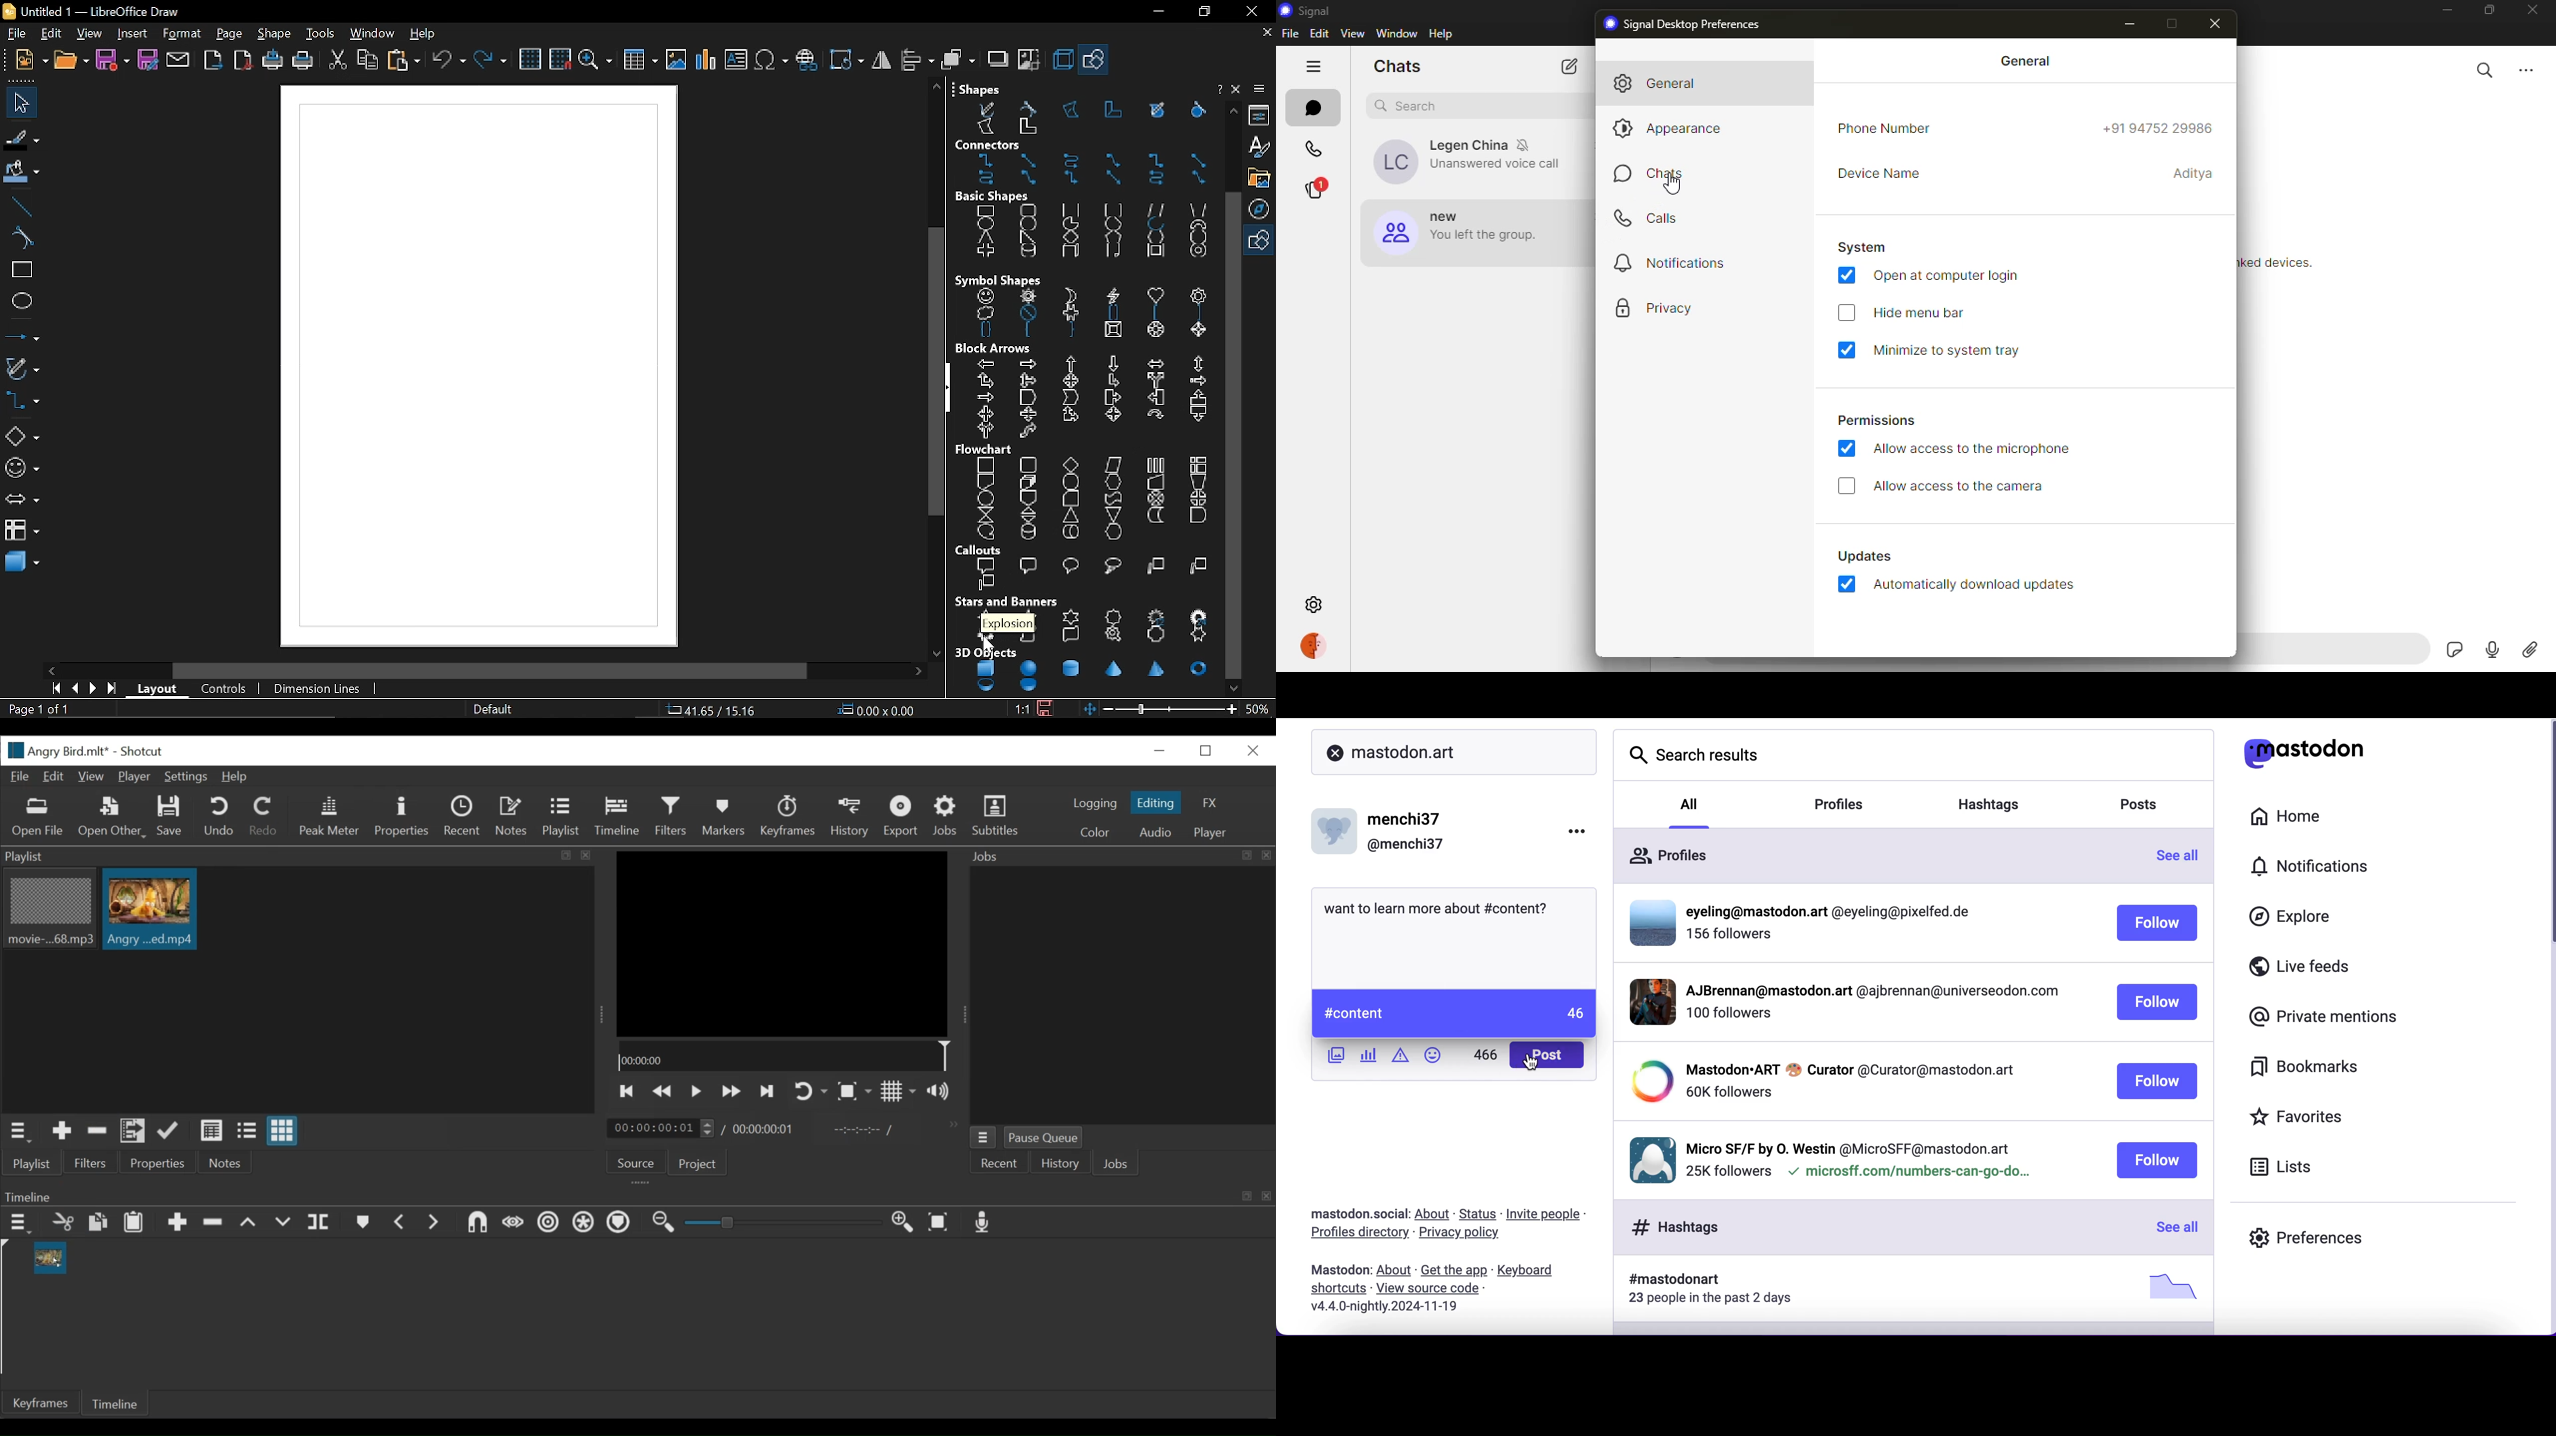 This screenshot has width=2576, height=1456. I want to click on line, so click(21, 207).